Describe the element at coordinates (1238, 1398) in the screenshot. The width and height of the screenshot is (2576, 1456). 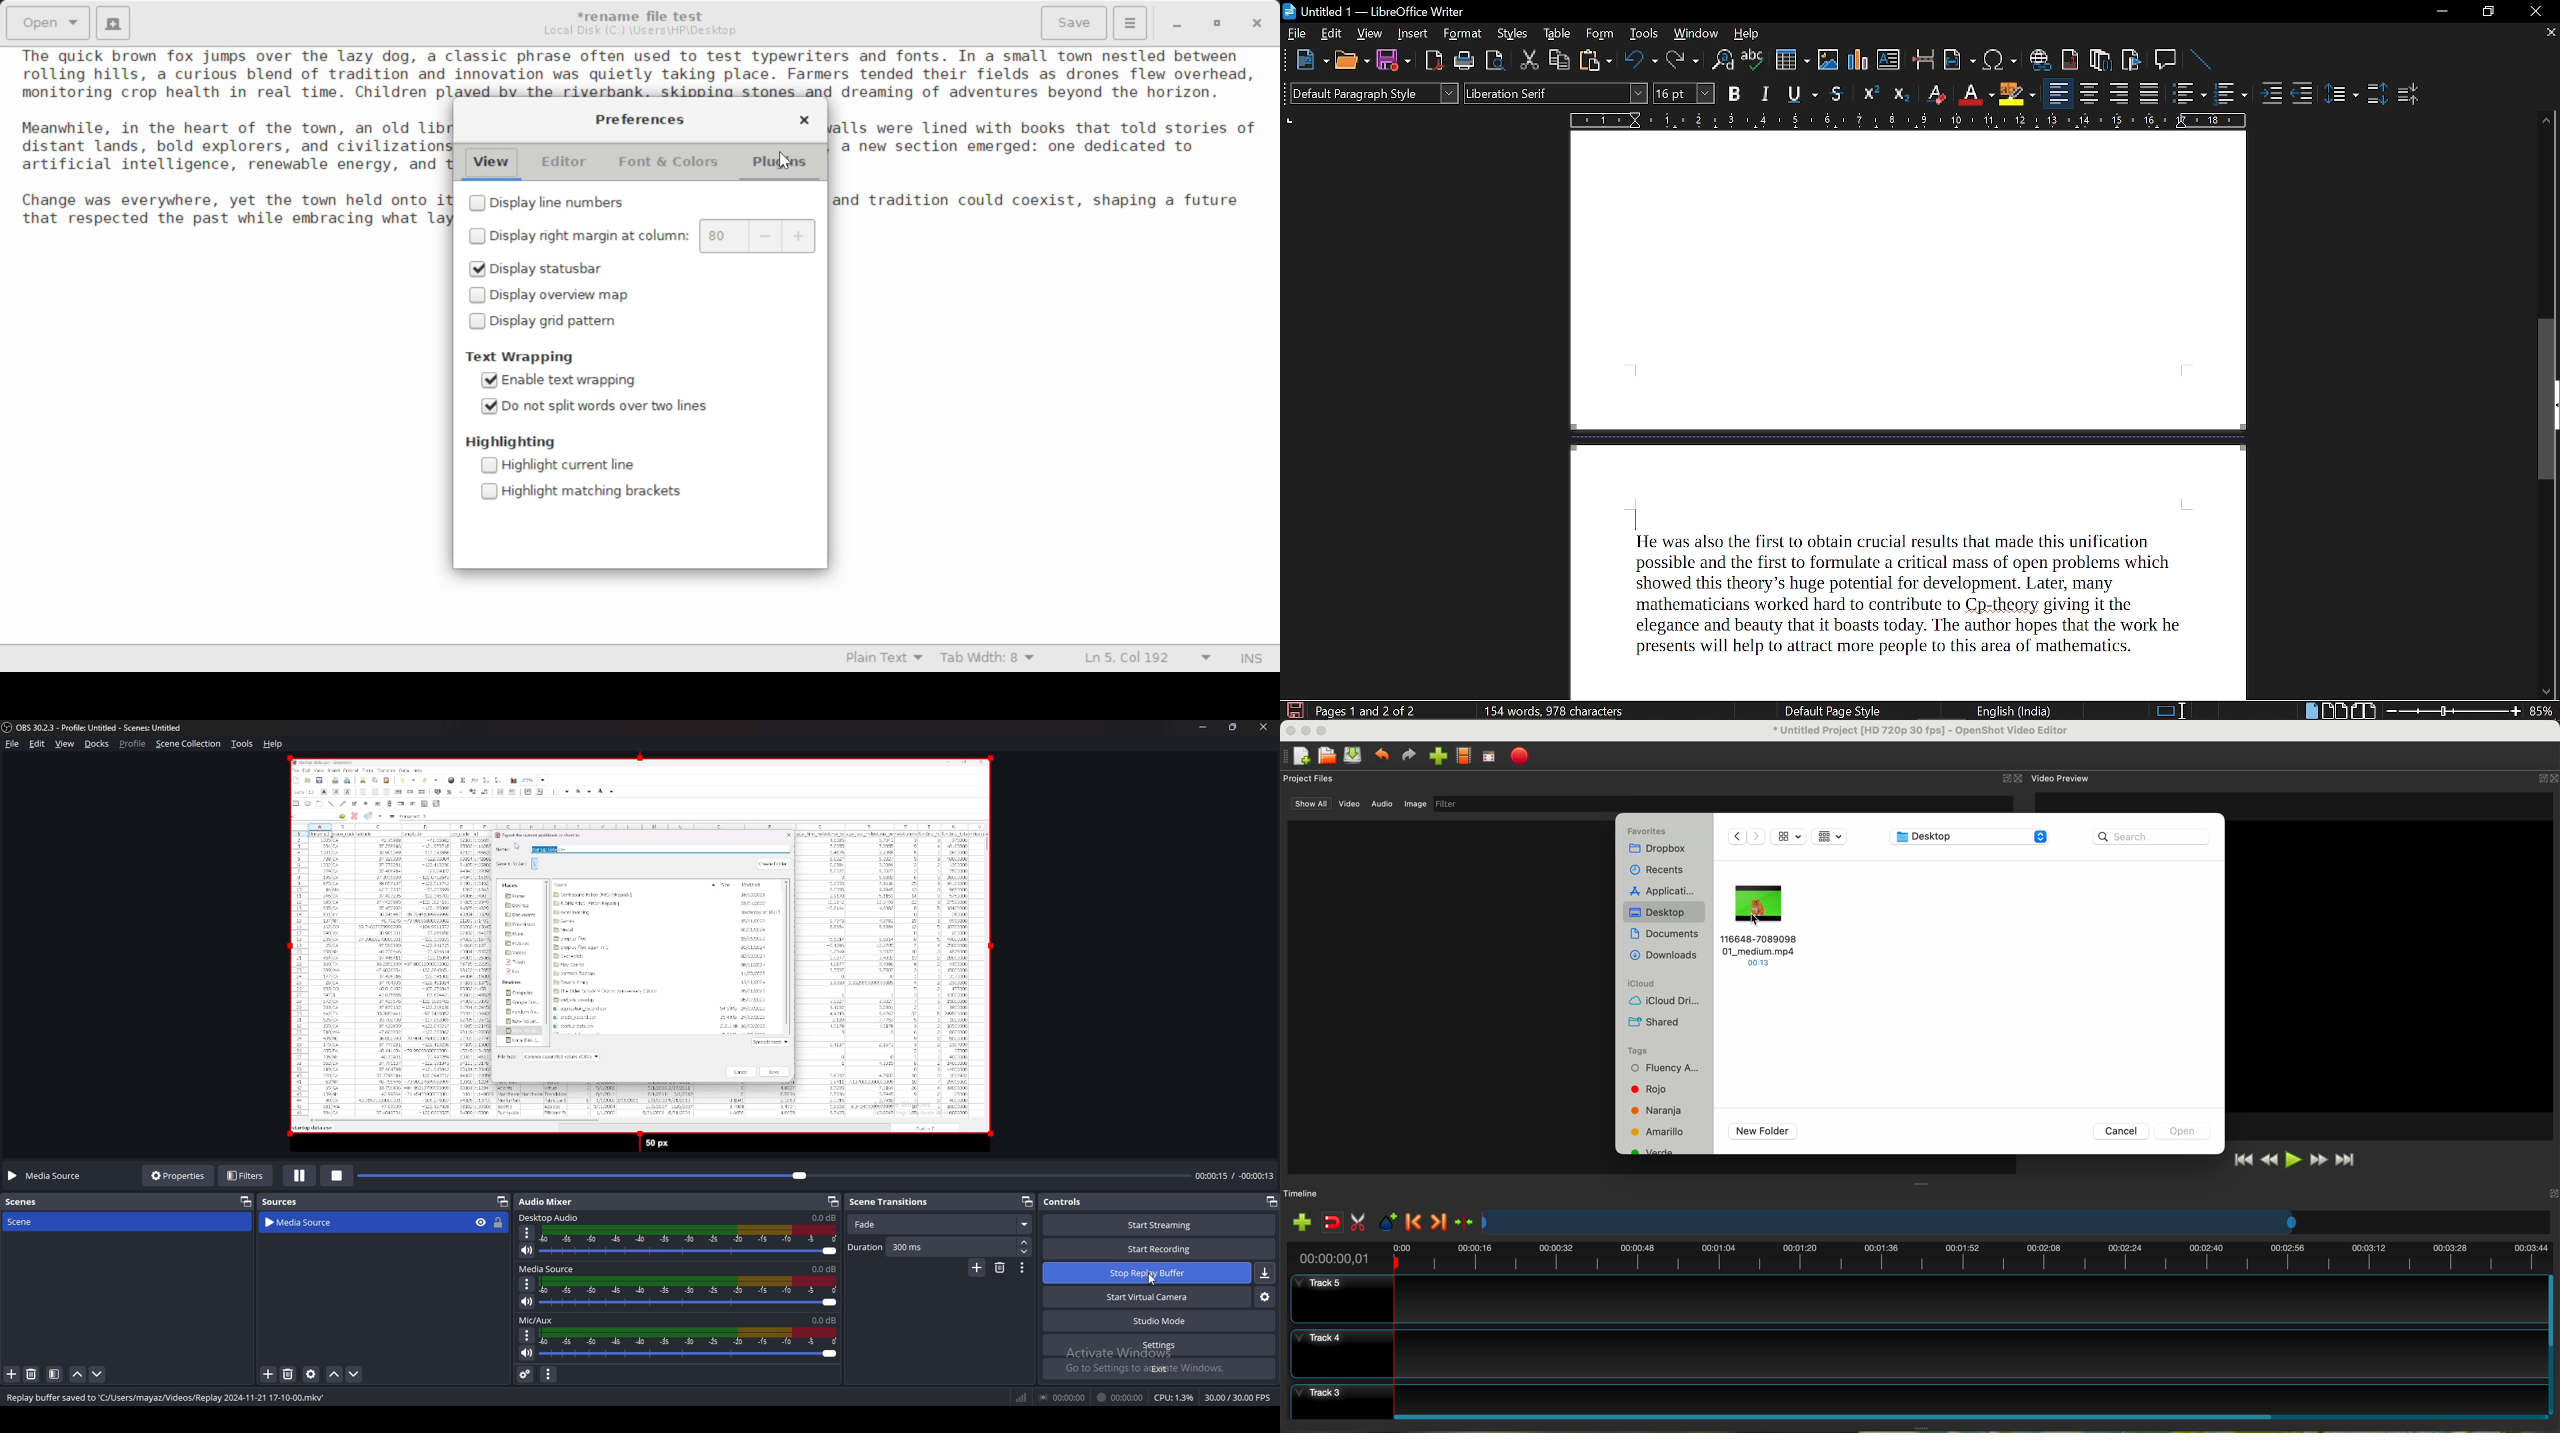
I see `30.00 / 30.00 FPS` at that location.